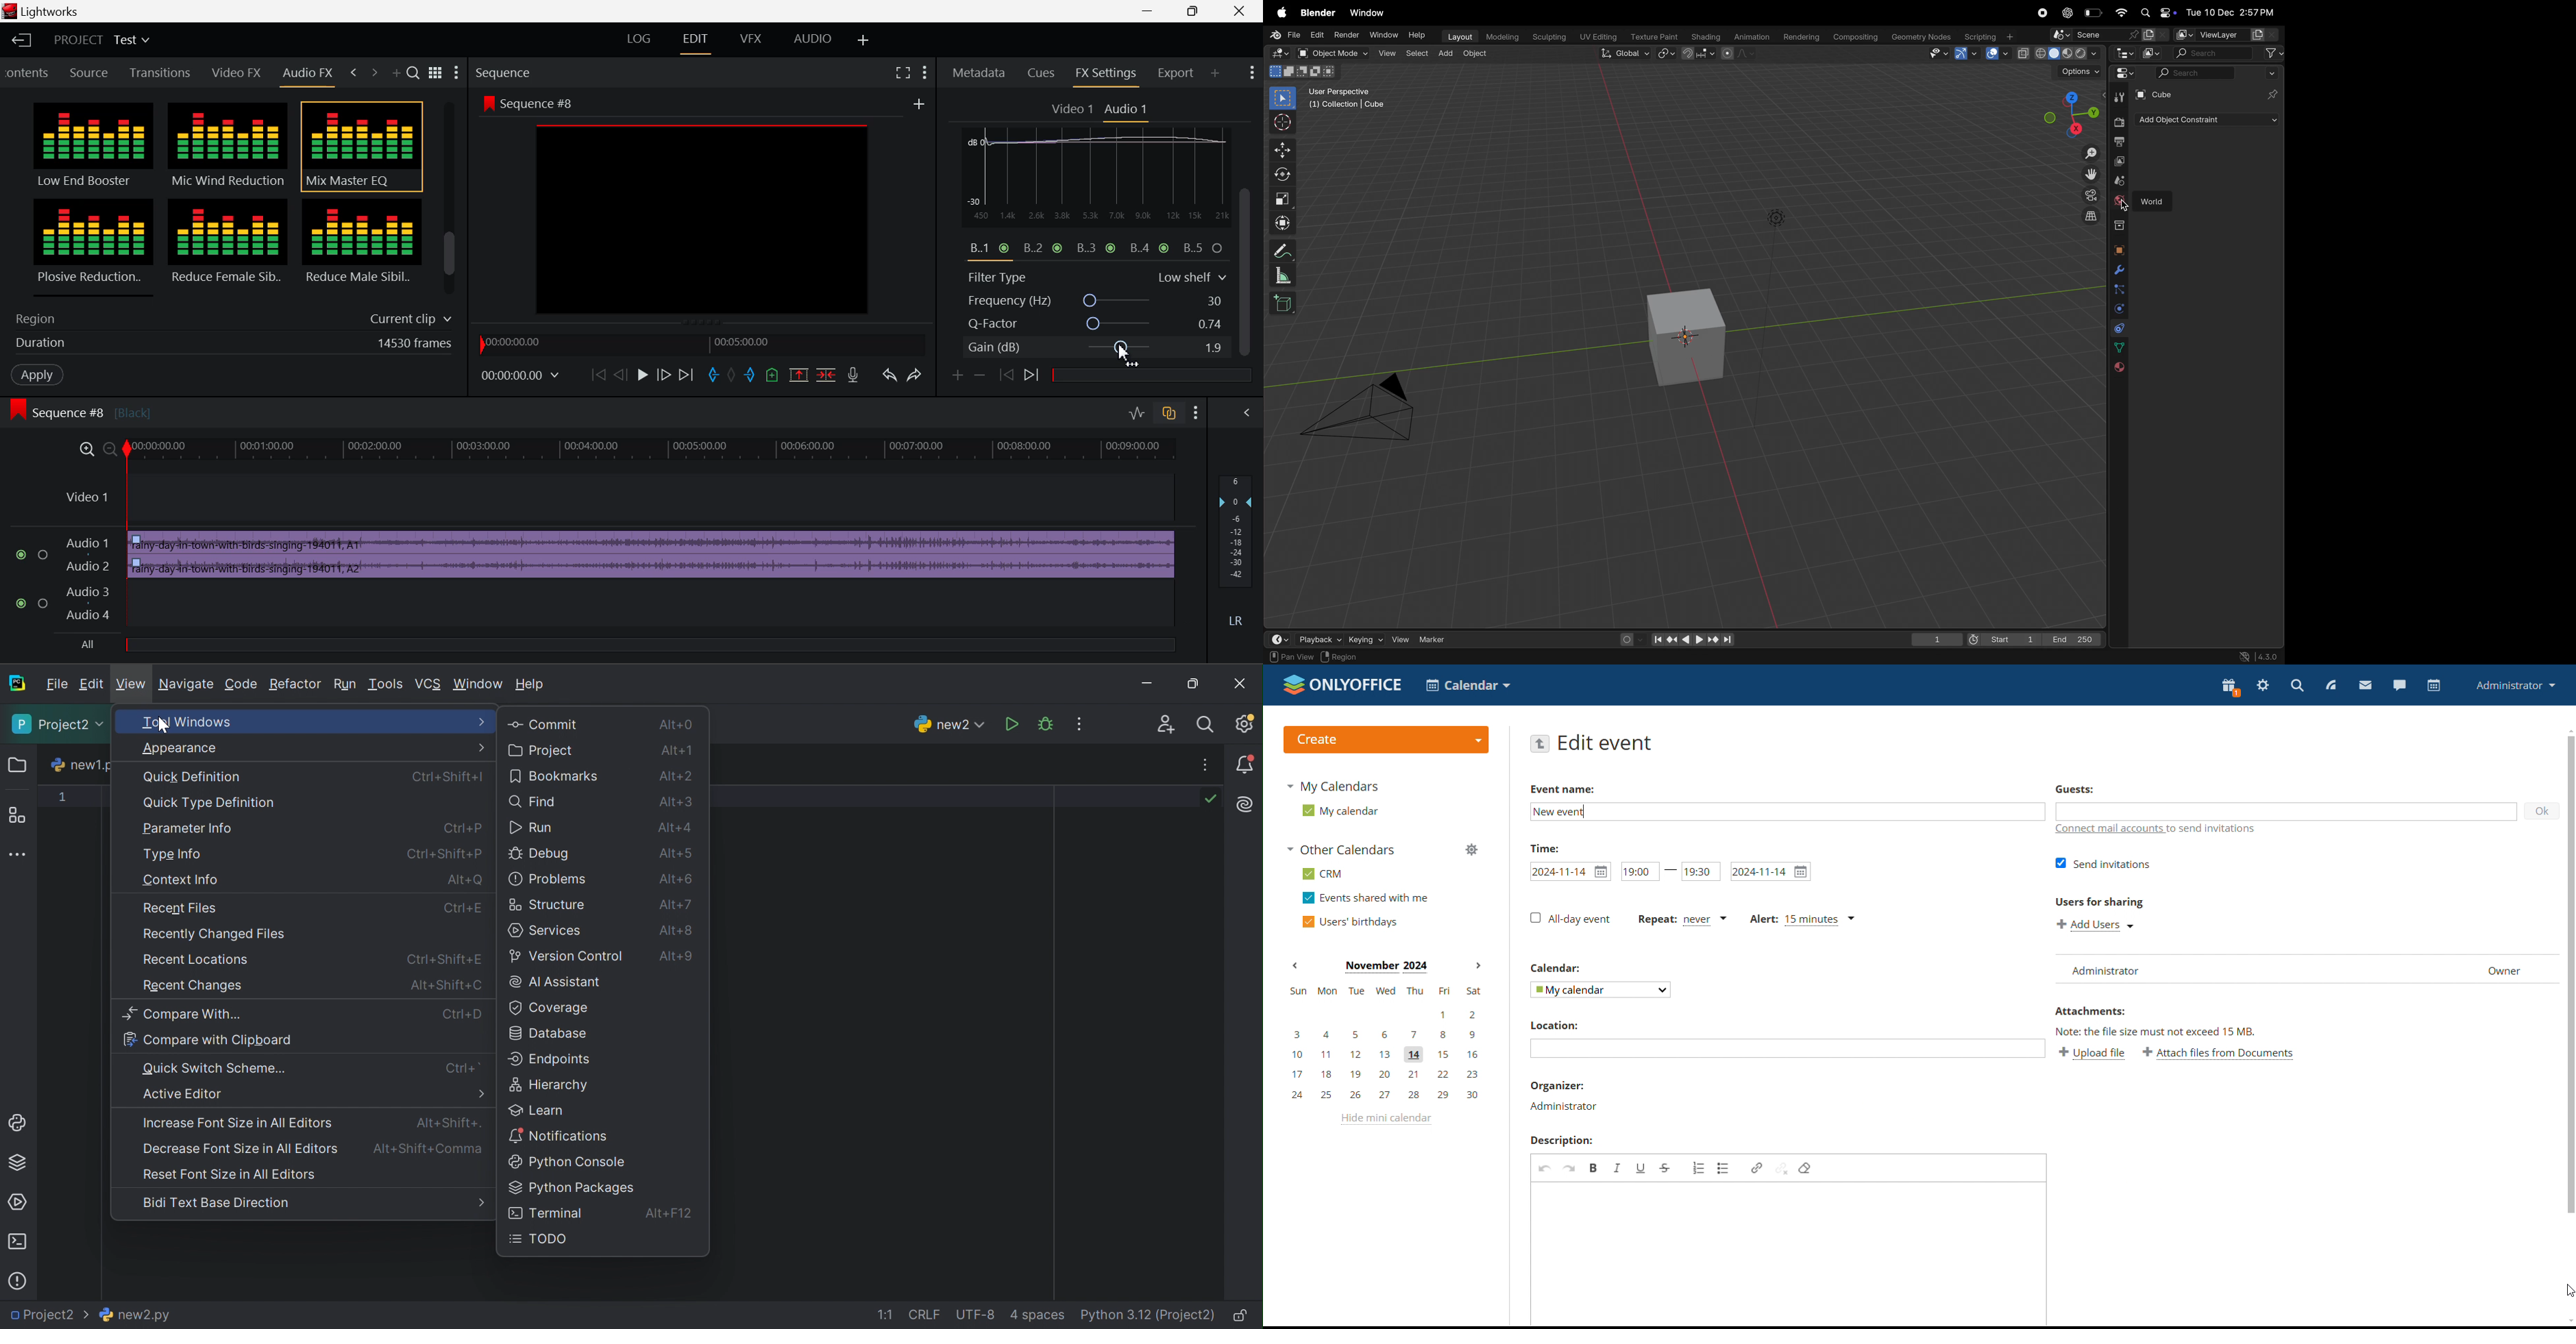 This screenshot has height=1344, width=2576. What do you see at coordinates (308, 73) in the screenshot?
I see `Audio FX ` at bounding box center [308, 73].